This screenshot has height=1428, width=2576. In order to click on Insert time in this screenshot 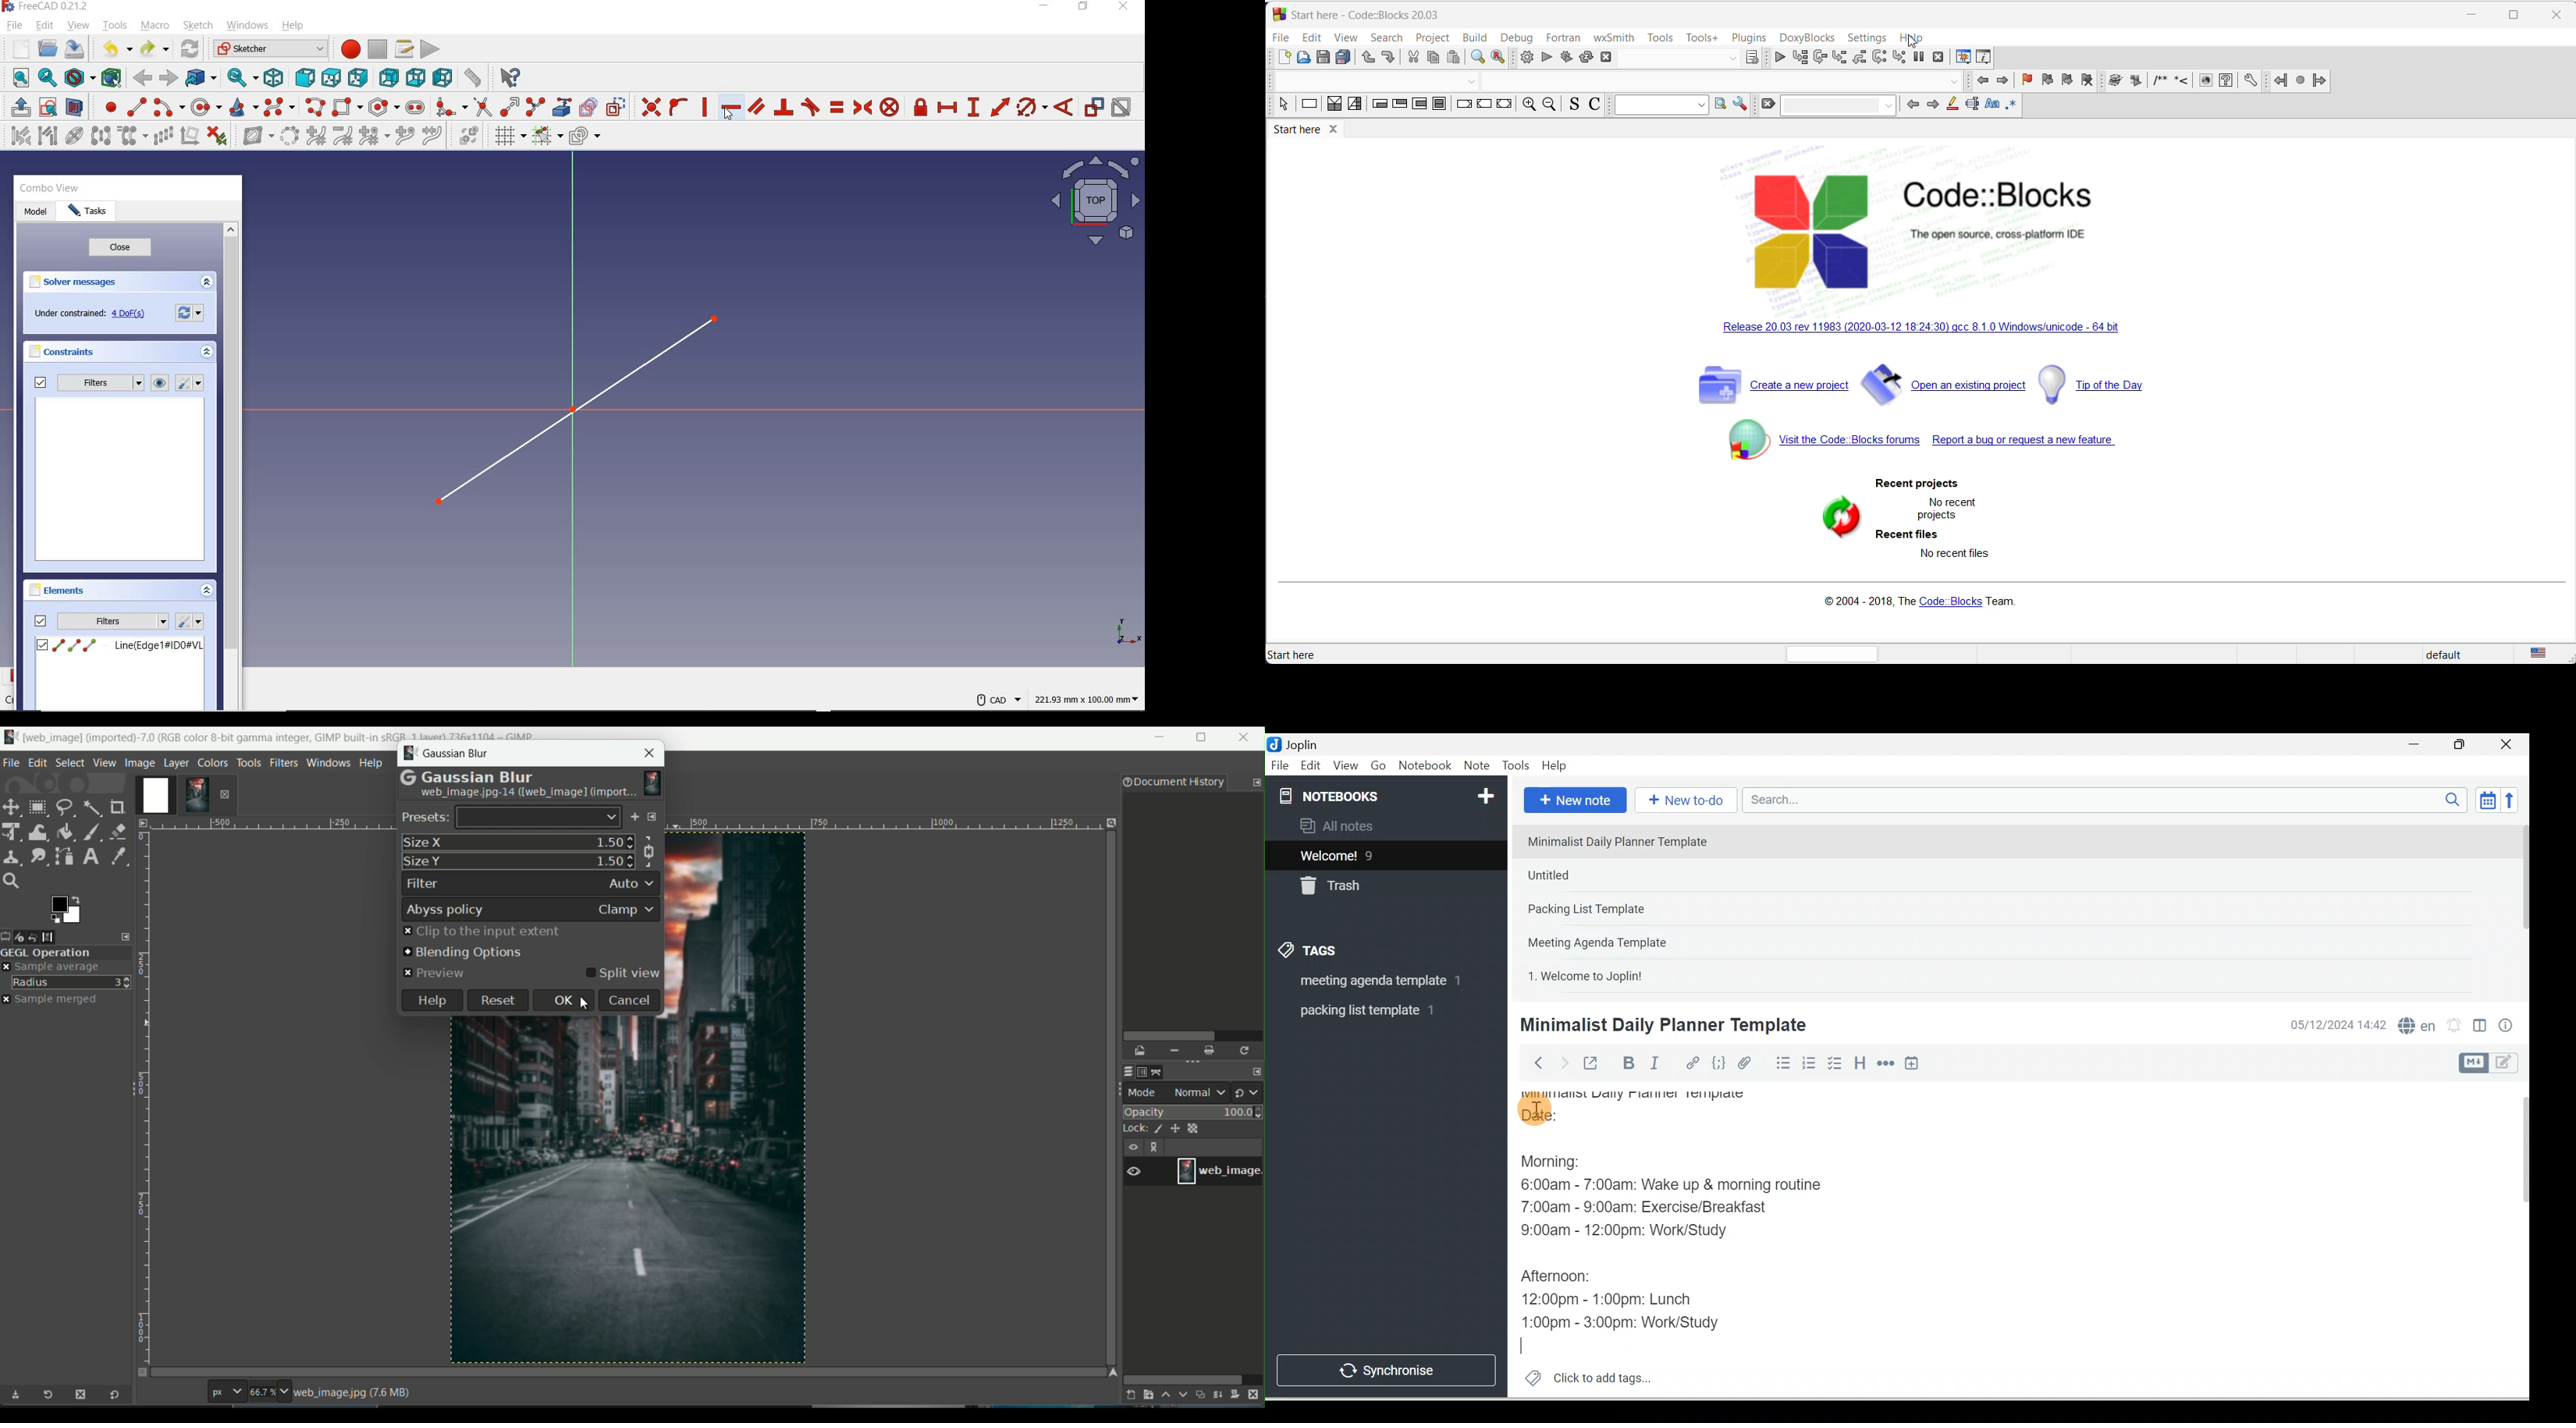, I will do `click(1911, 1064)`.